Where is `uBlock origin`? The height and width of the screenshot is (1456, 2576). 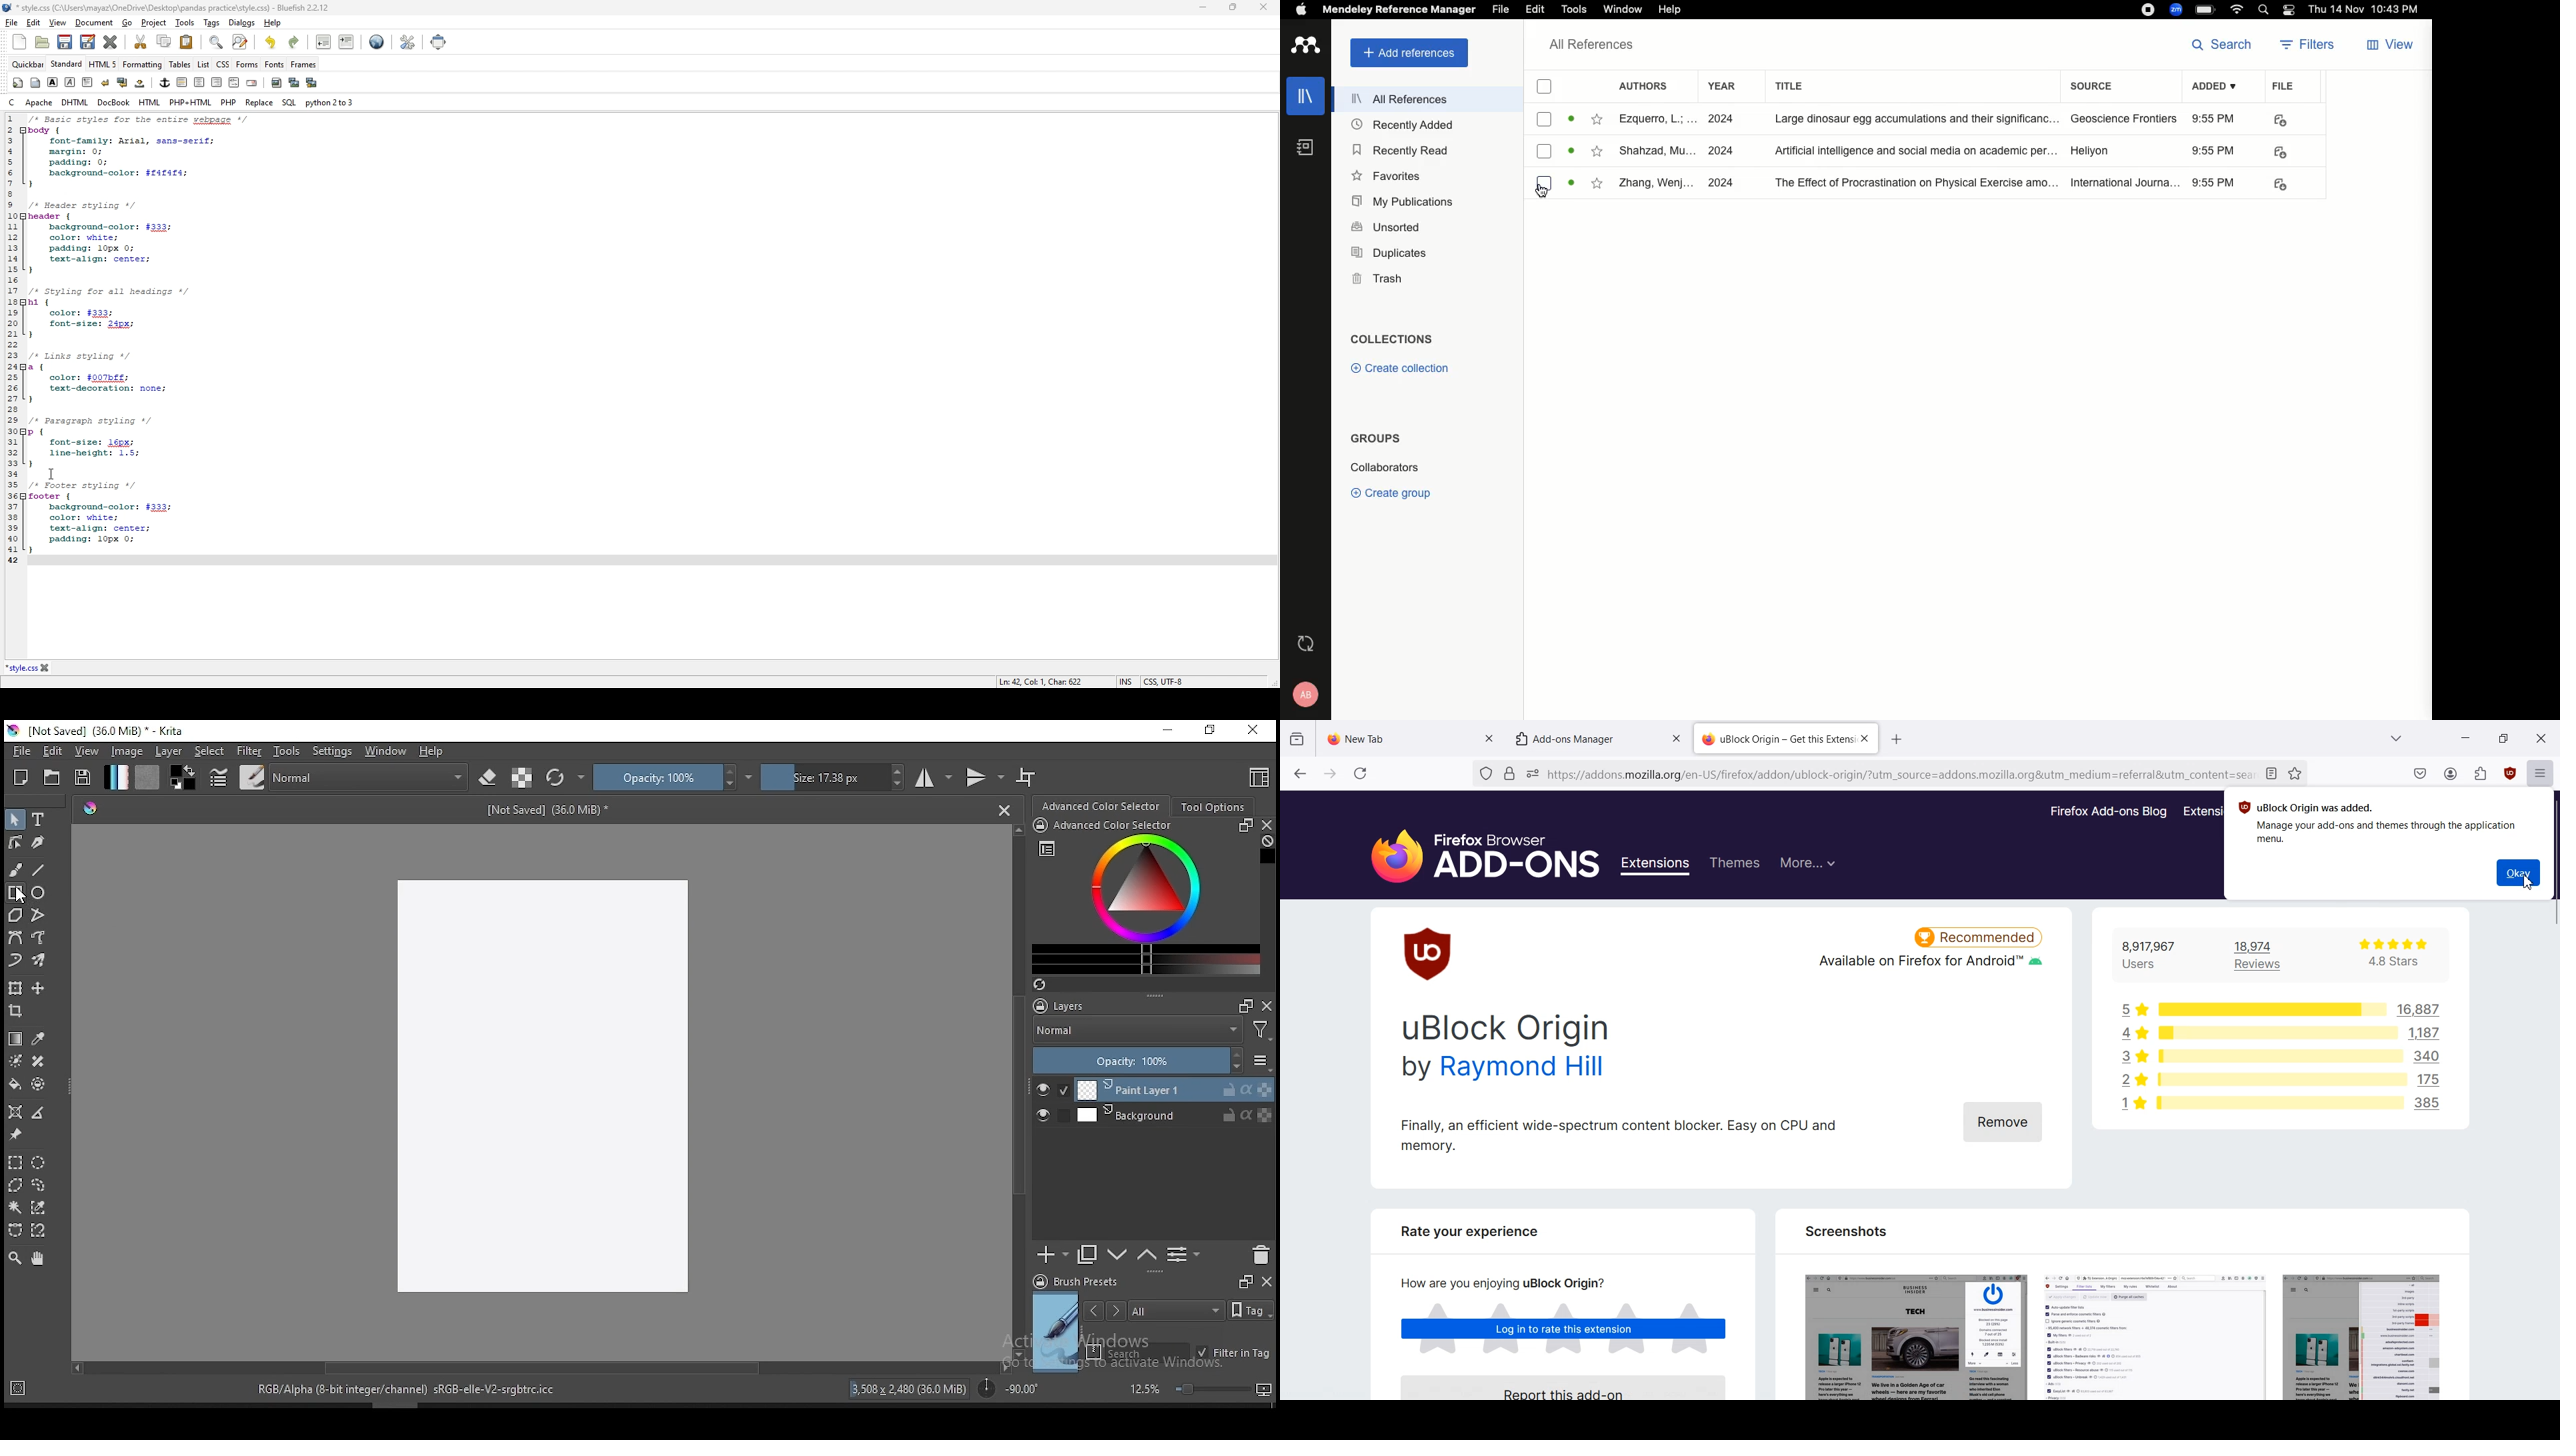 uBlock origin is located at coordinates (2511, 773).